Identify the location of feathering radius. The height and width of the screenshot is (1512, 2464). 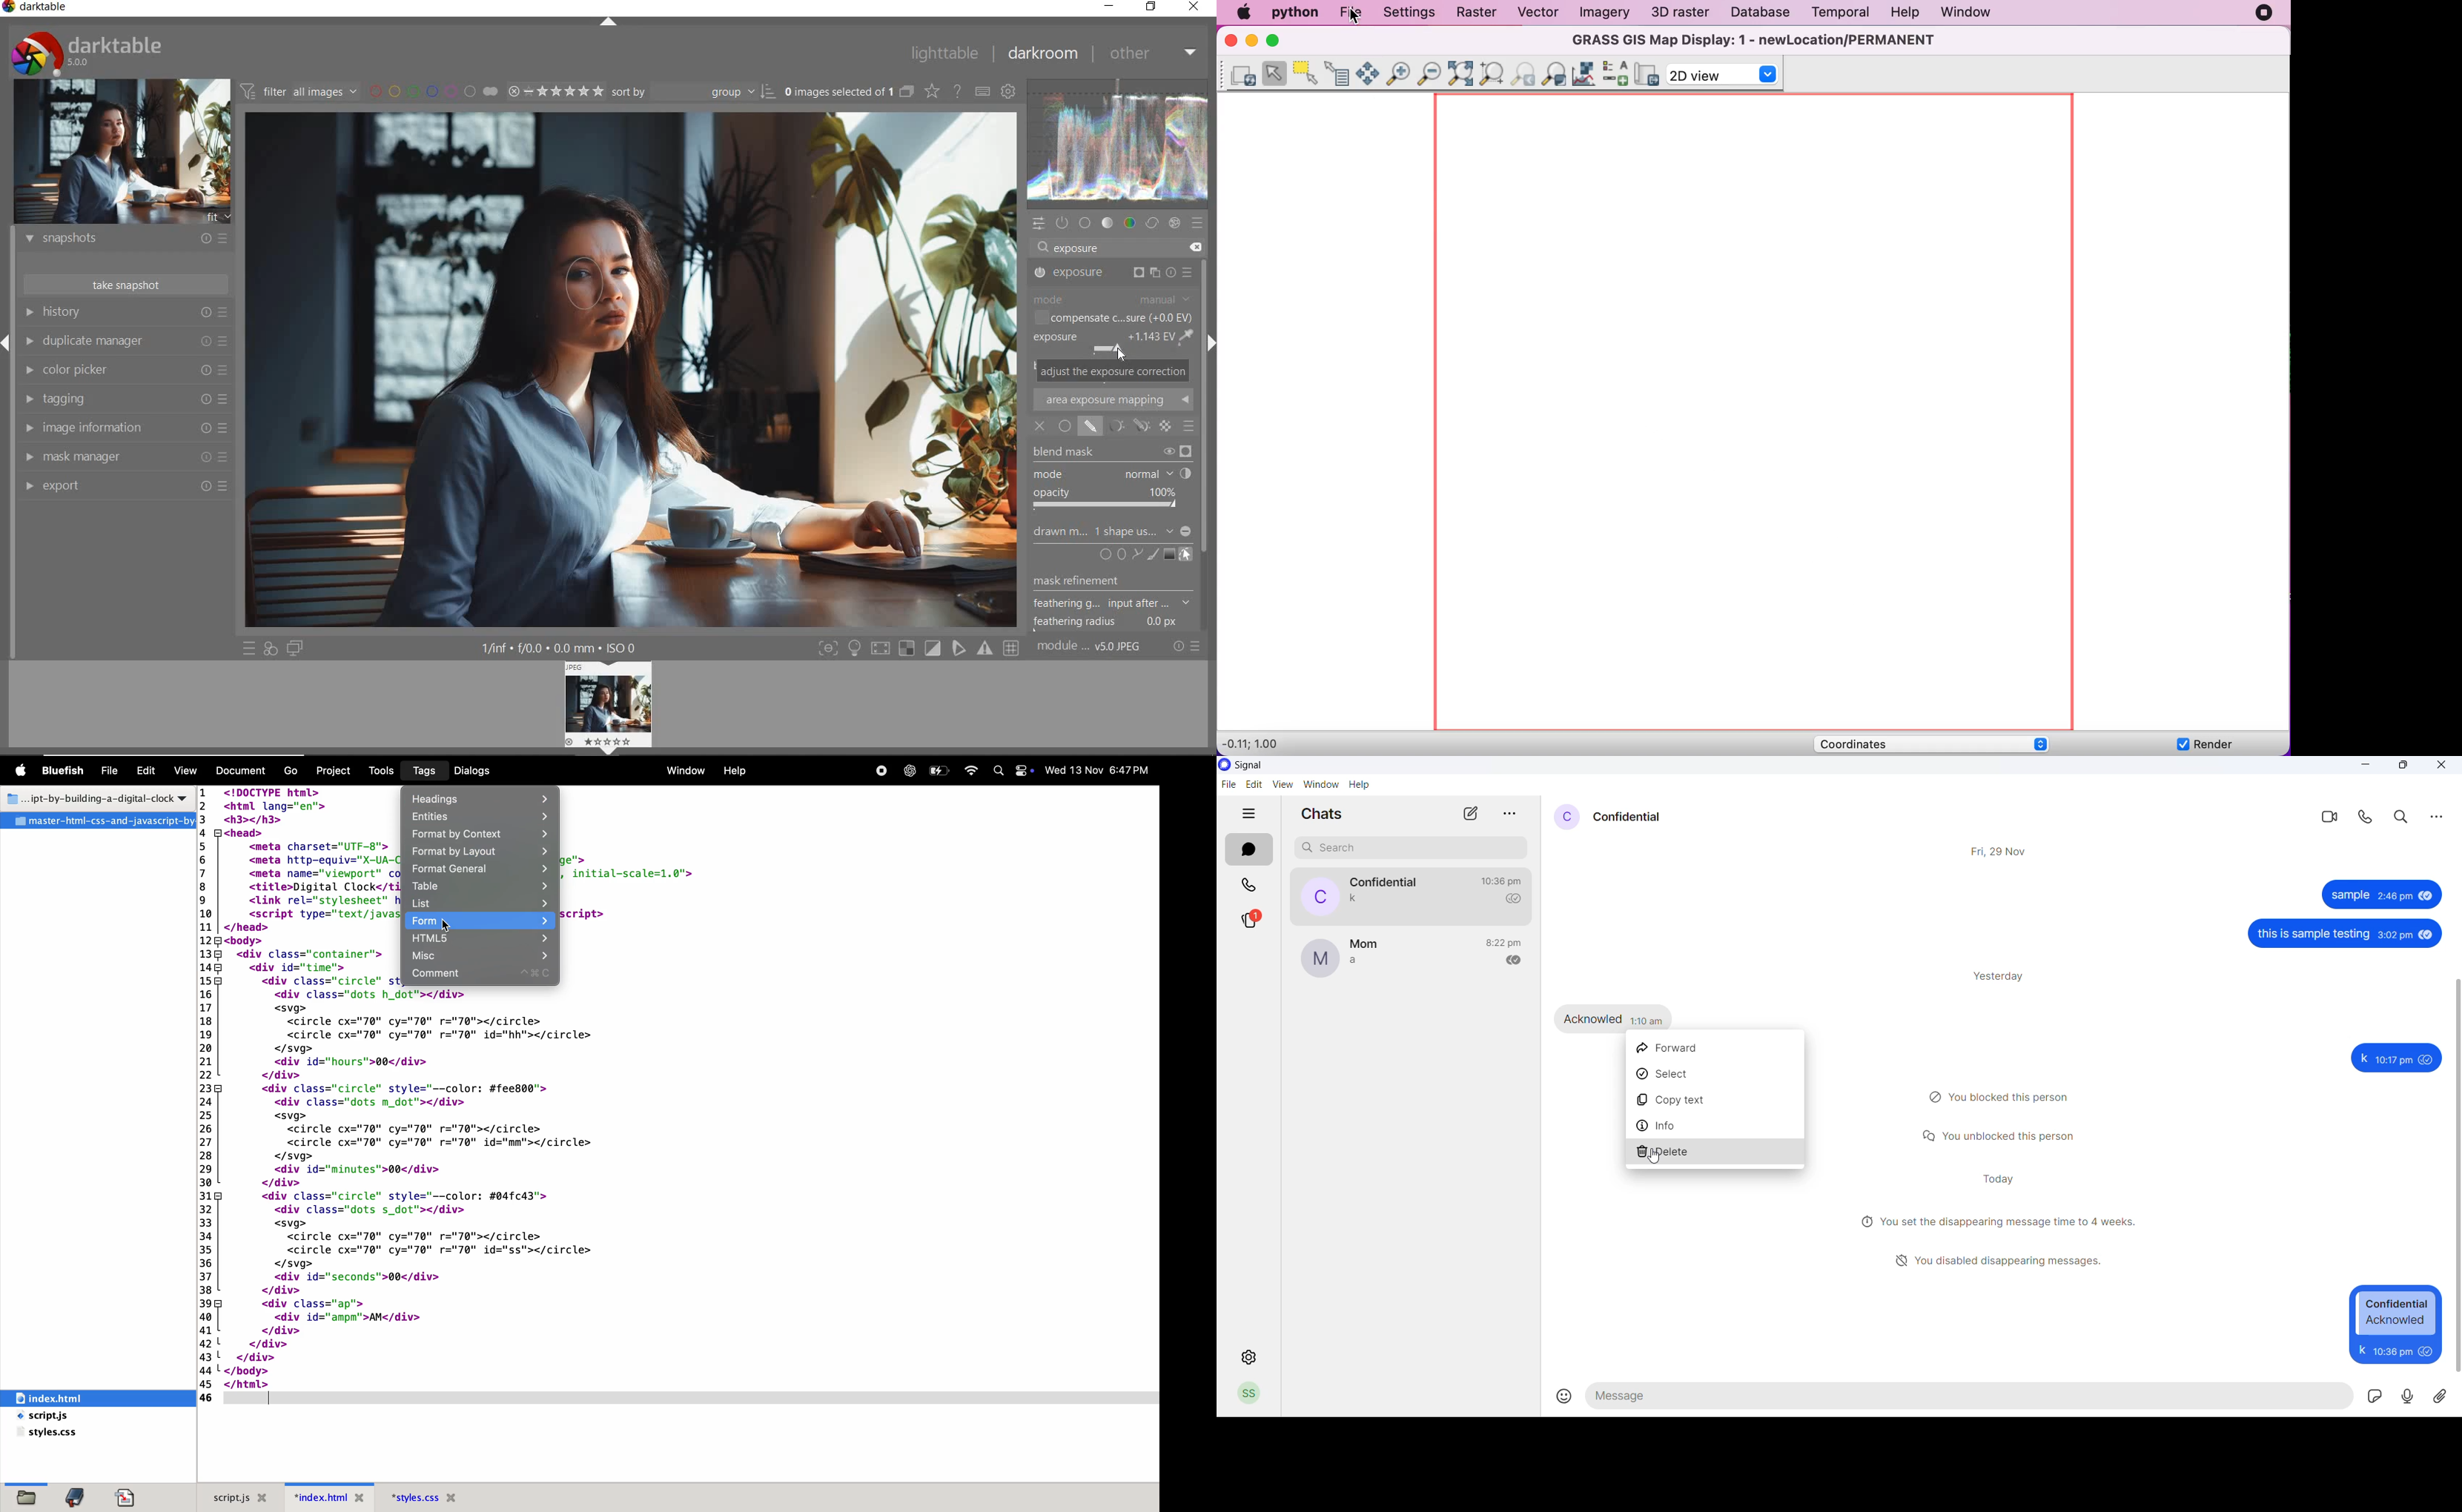
(1105, 623).